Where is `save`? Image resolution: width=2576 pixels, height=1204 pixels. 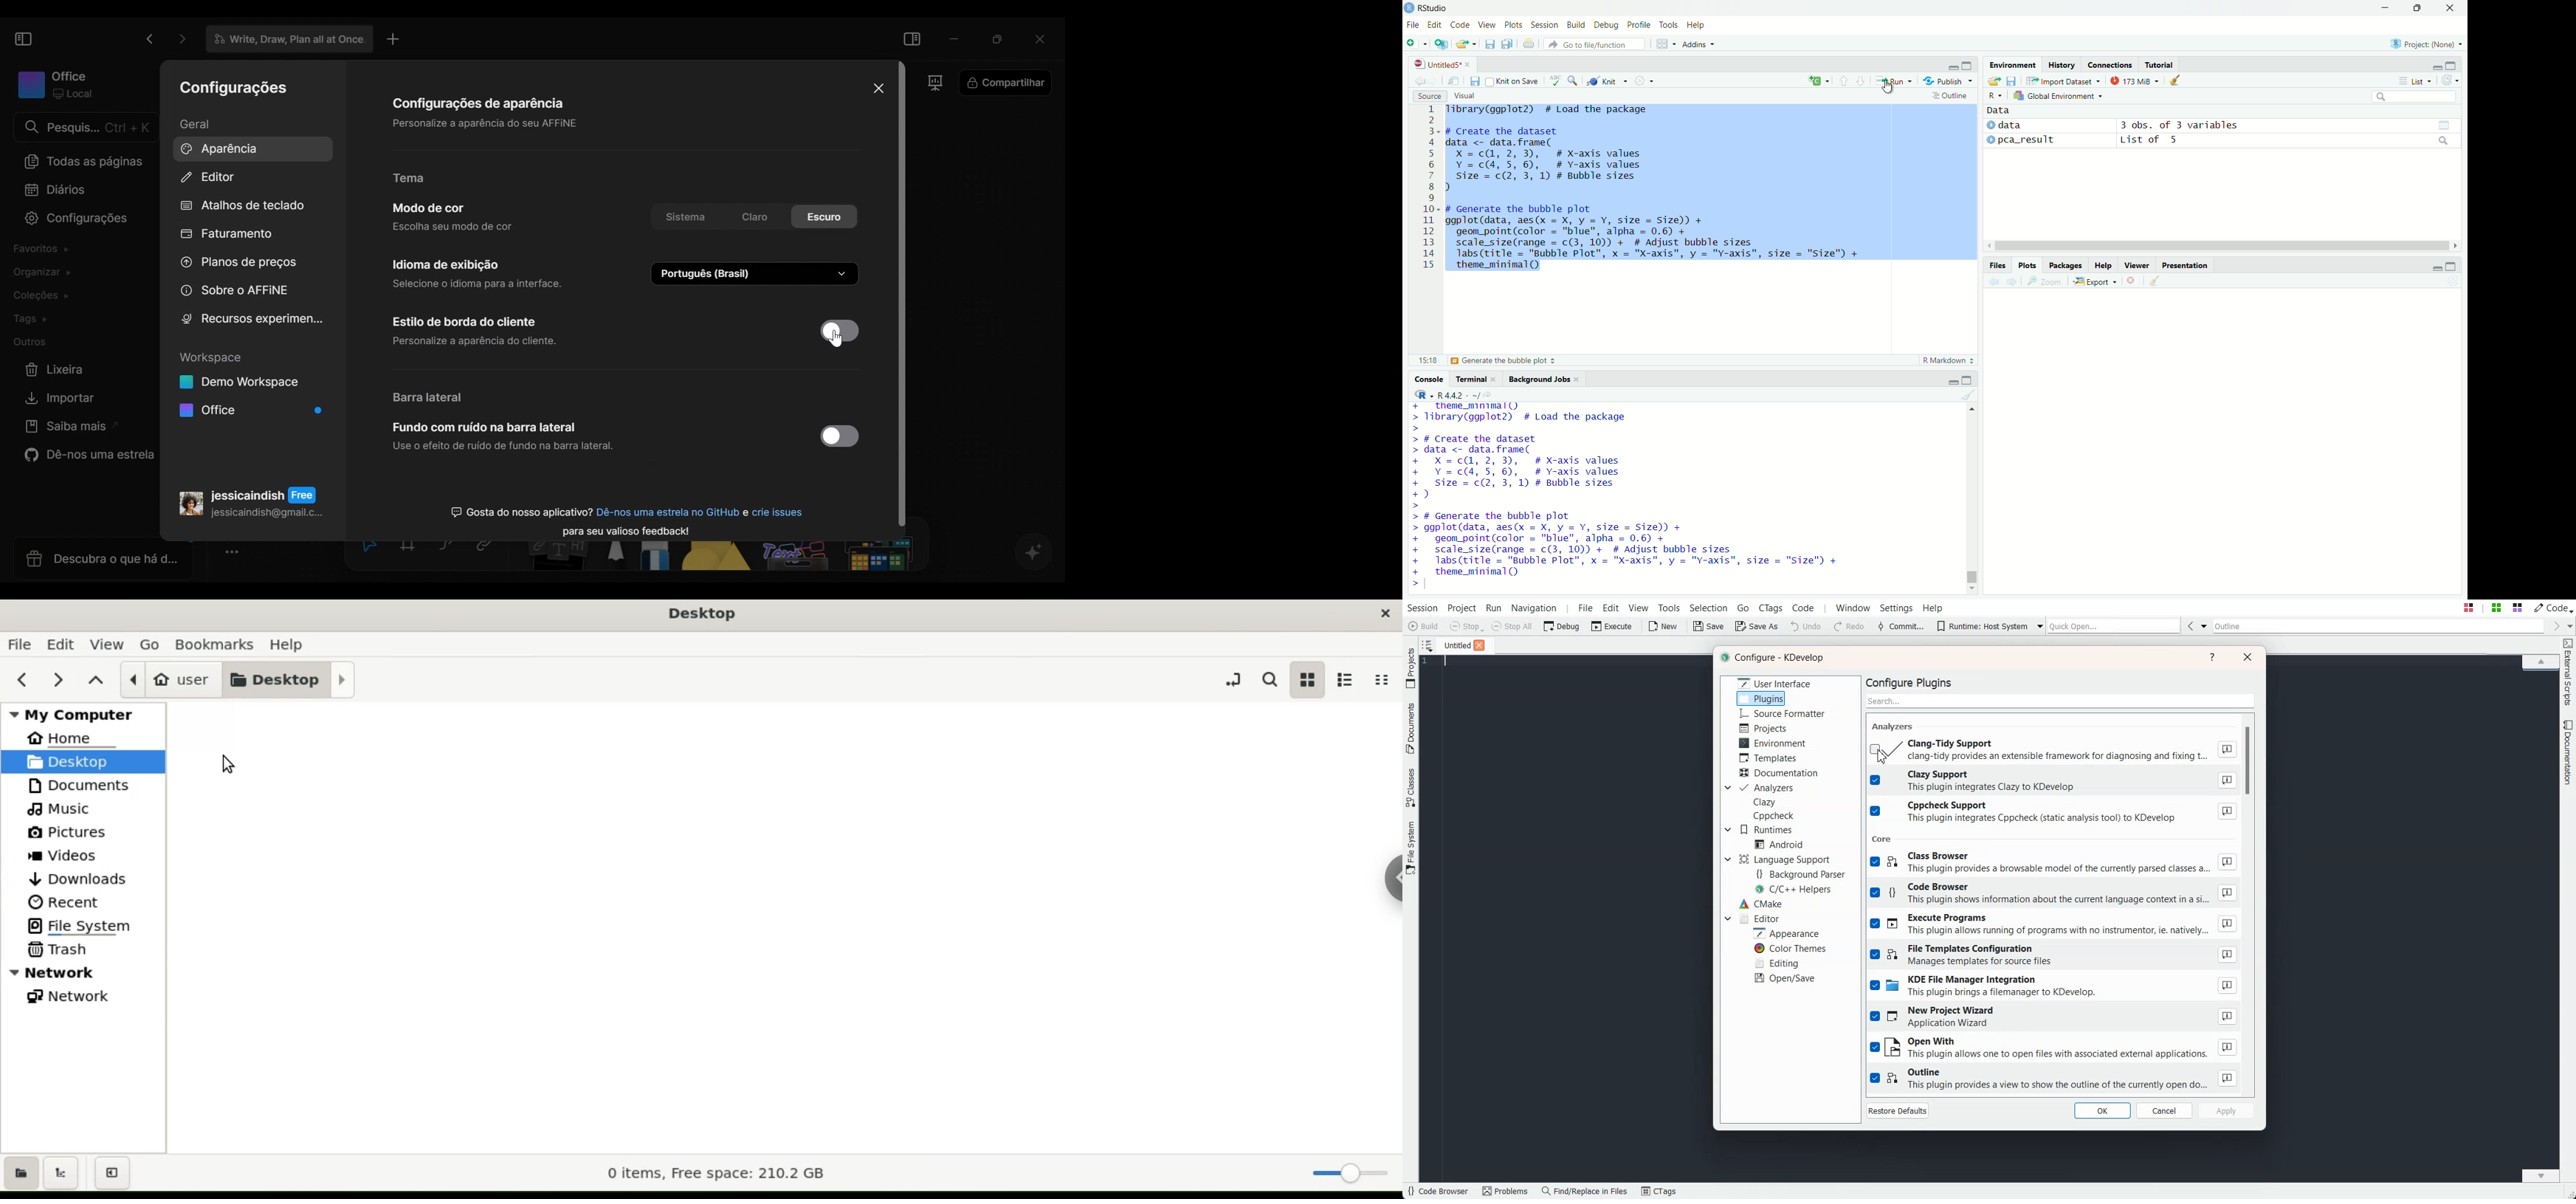
save is located at coordinates (1476, 82).